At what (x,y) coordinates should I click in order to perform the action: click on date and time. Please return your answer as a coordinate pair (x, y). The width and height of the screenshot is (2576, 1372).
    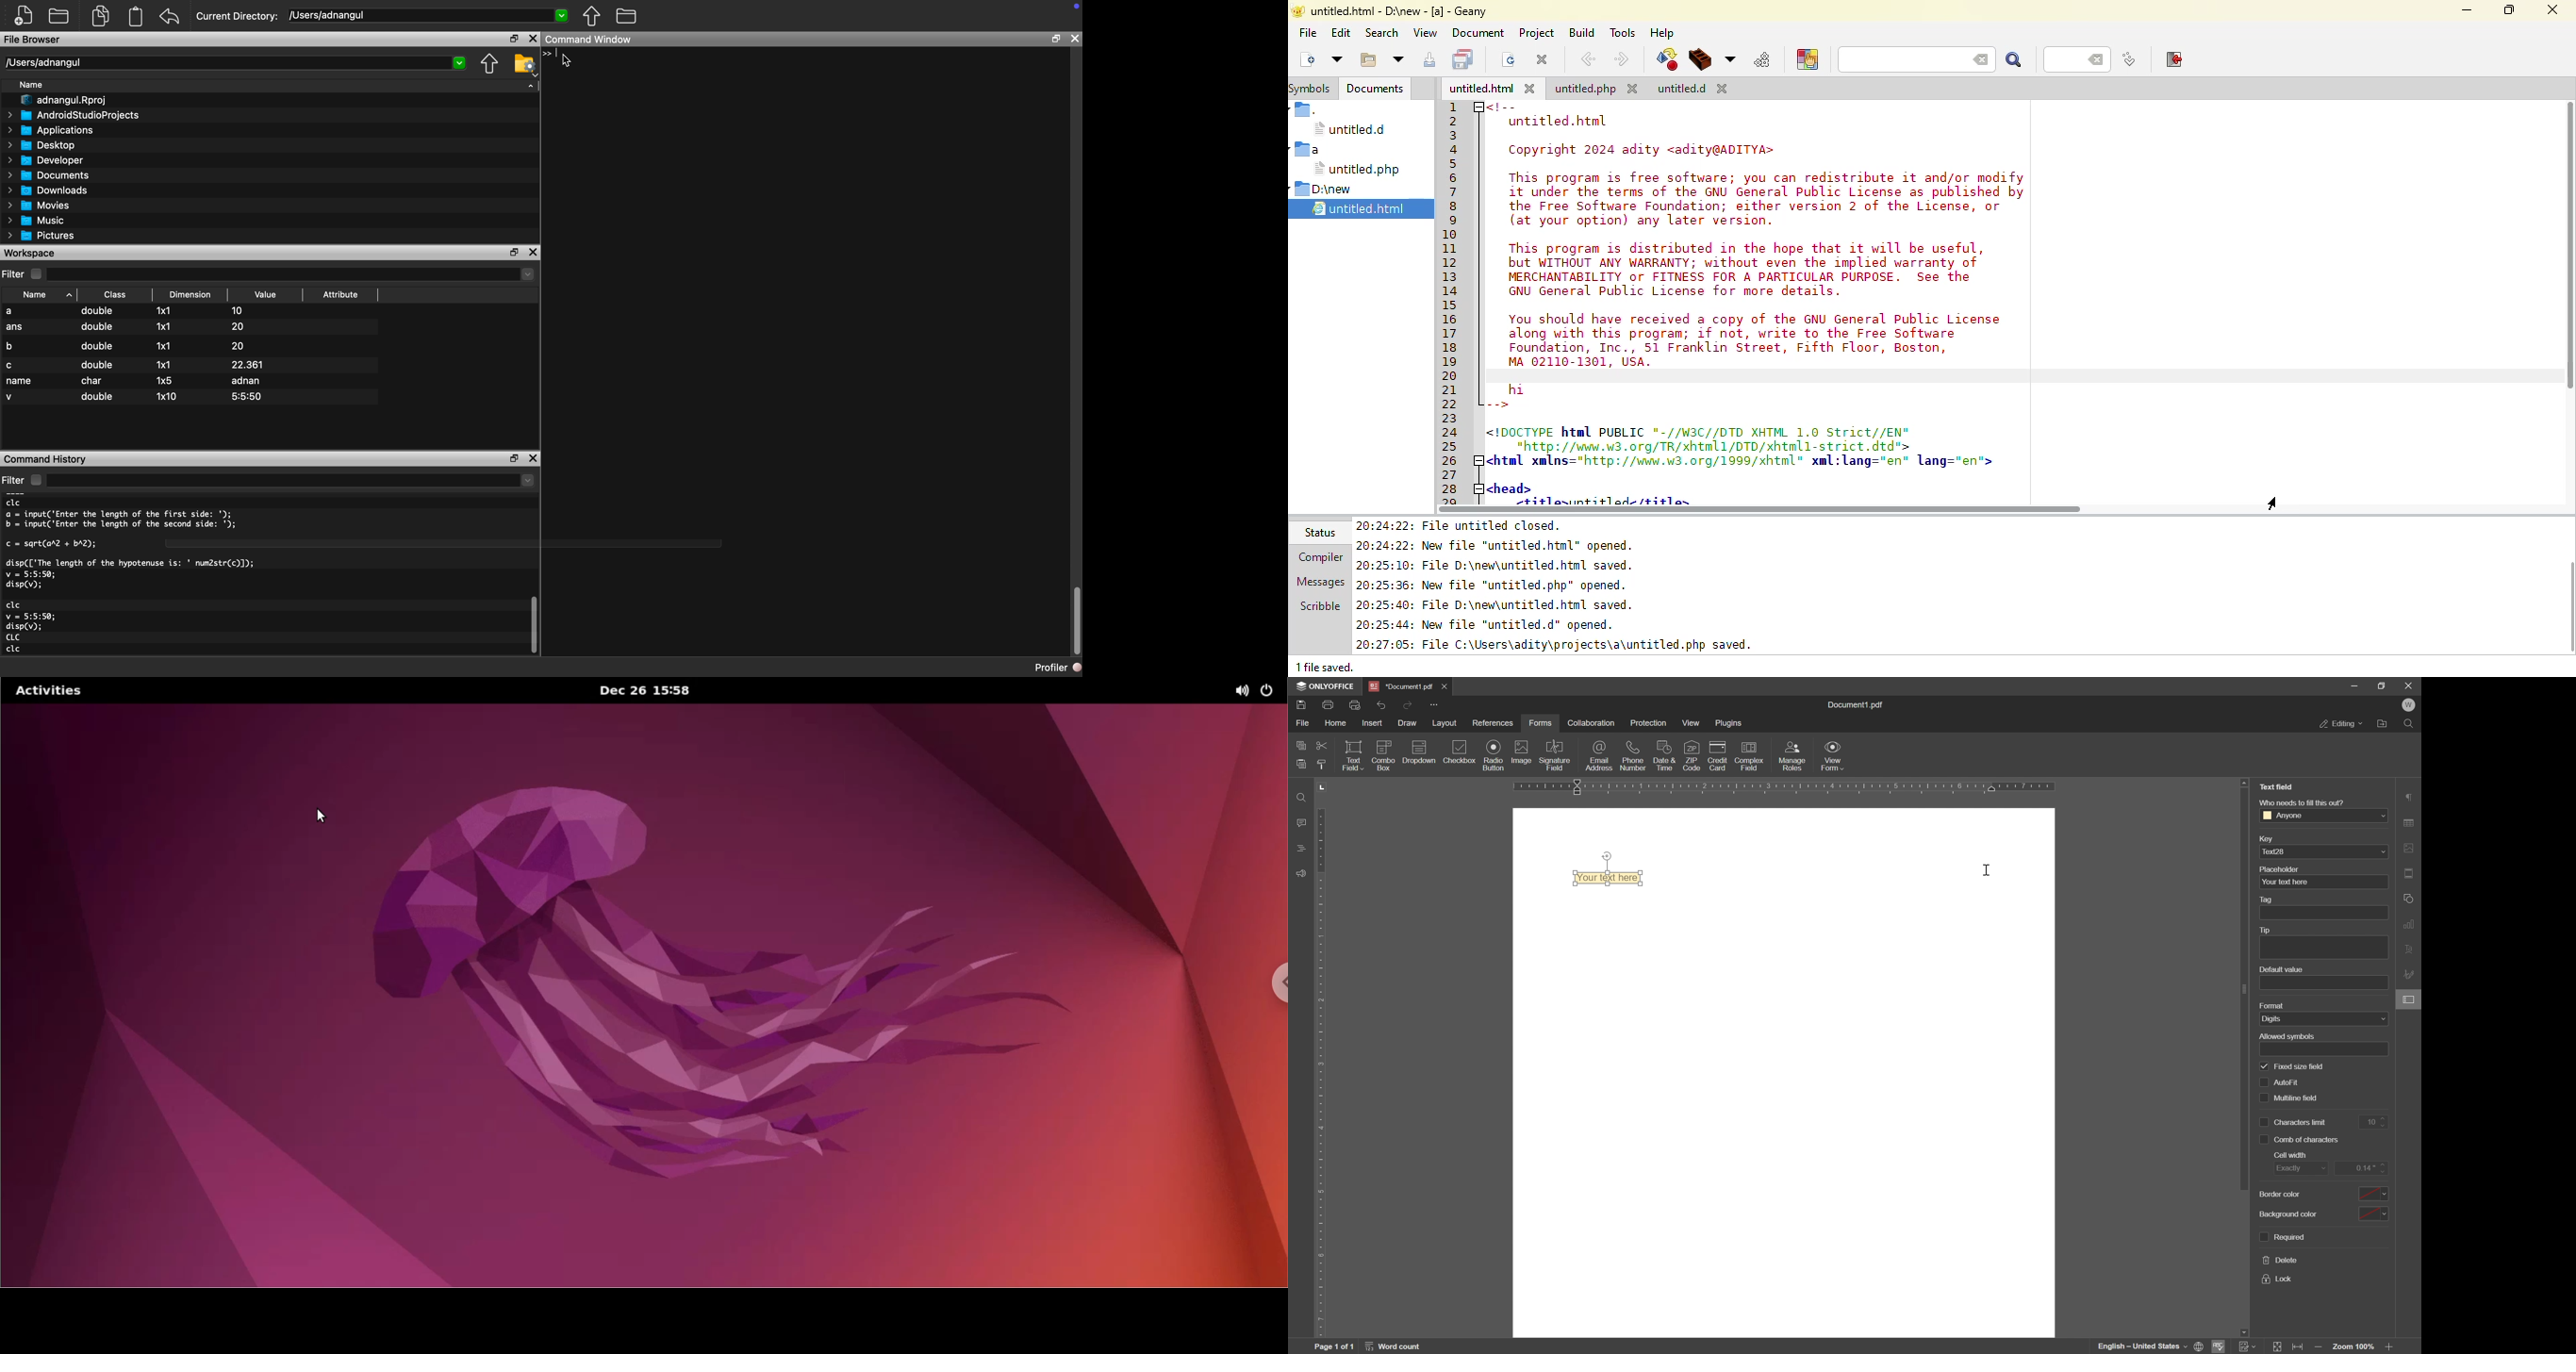
    Looking at the image, I should click on (1667, 757).